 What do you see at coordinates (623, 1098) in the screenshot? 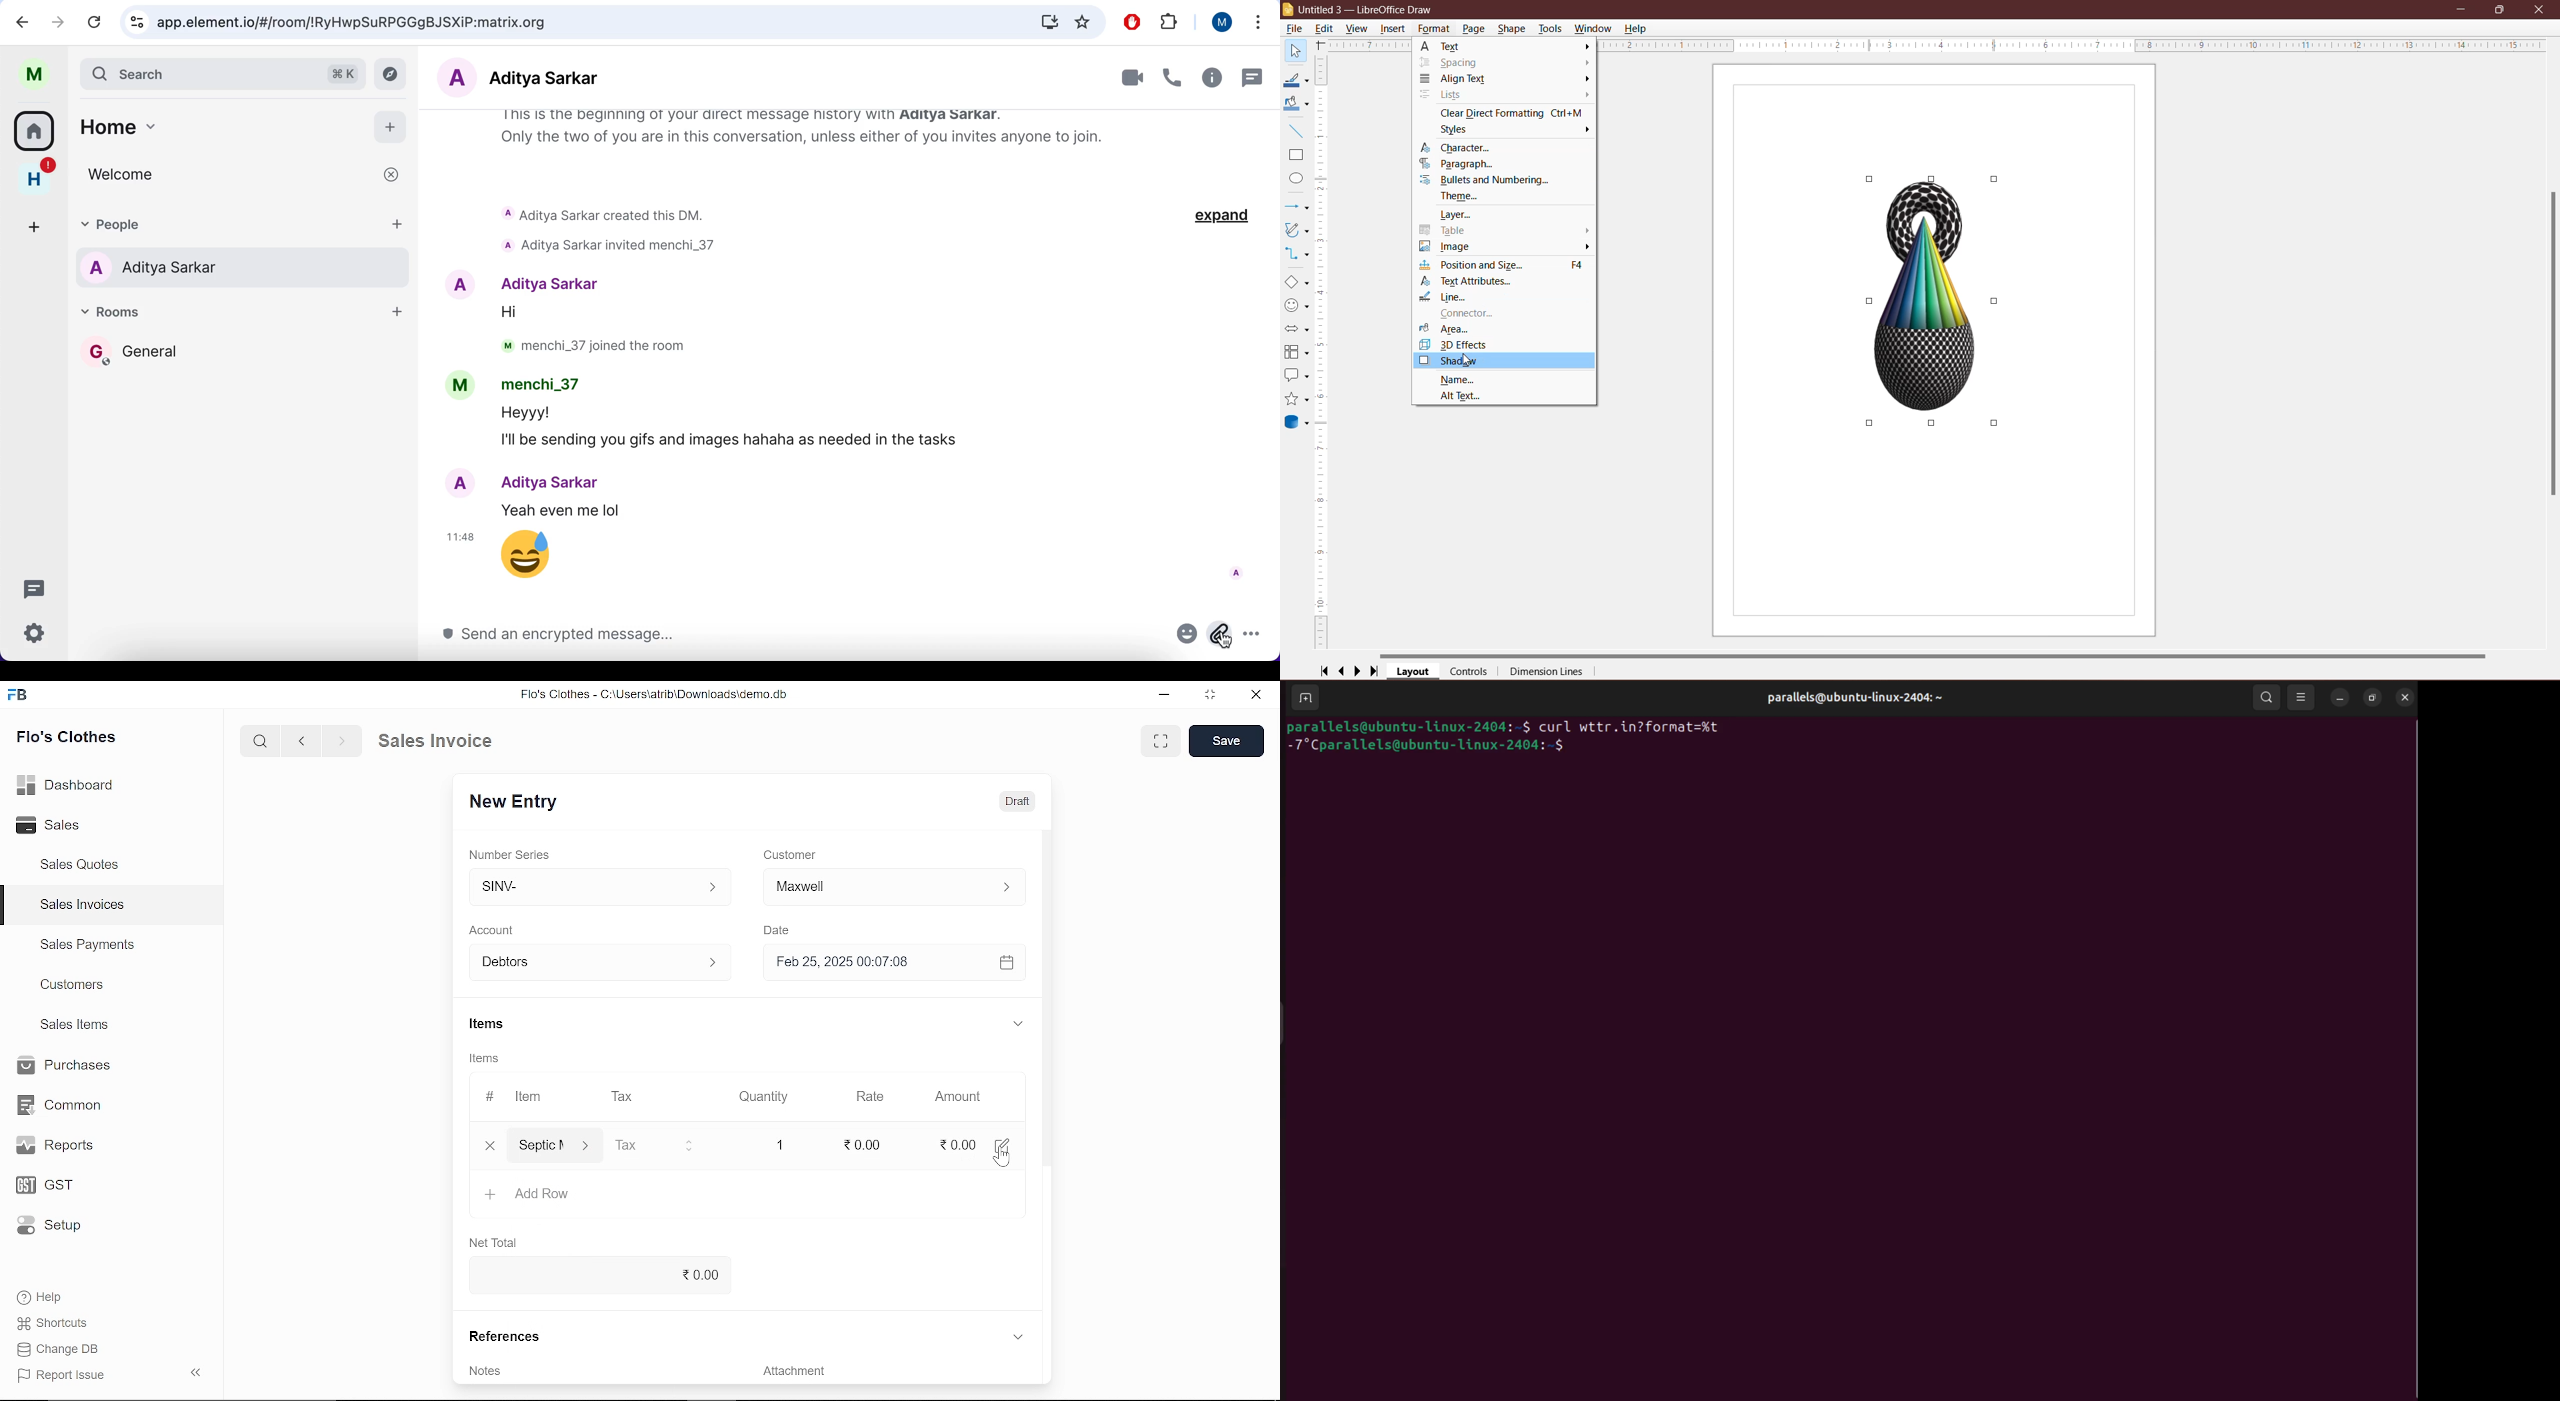
I see `Tax` at bounding box center [623, 1098].